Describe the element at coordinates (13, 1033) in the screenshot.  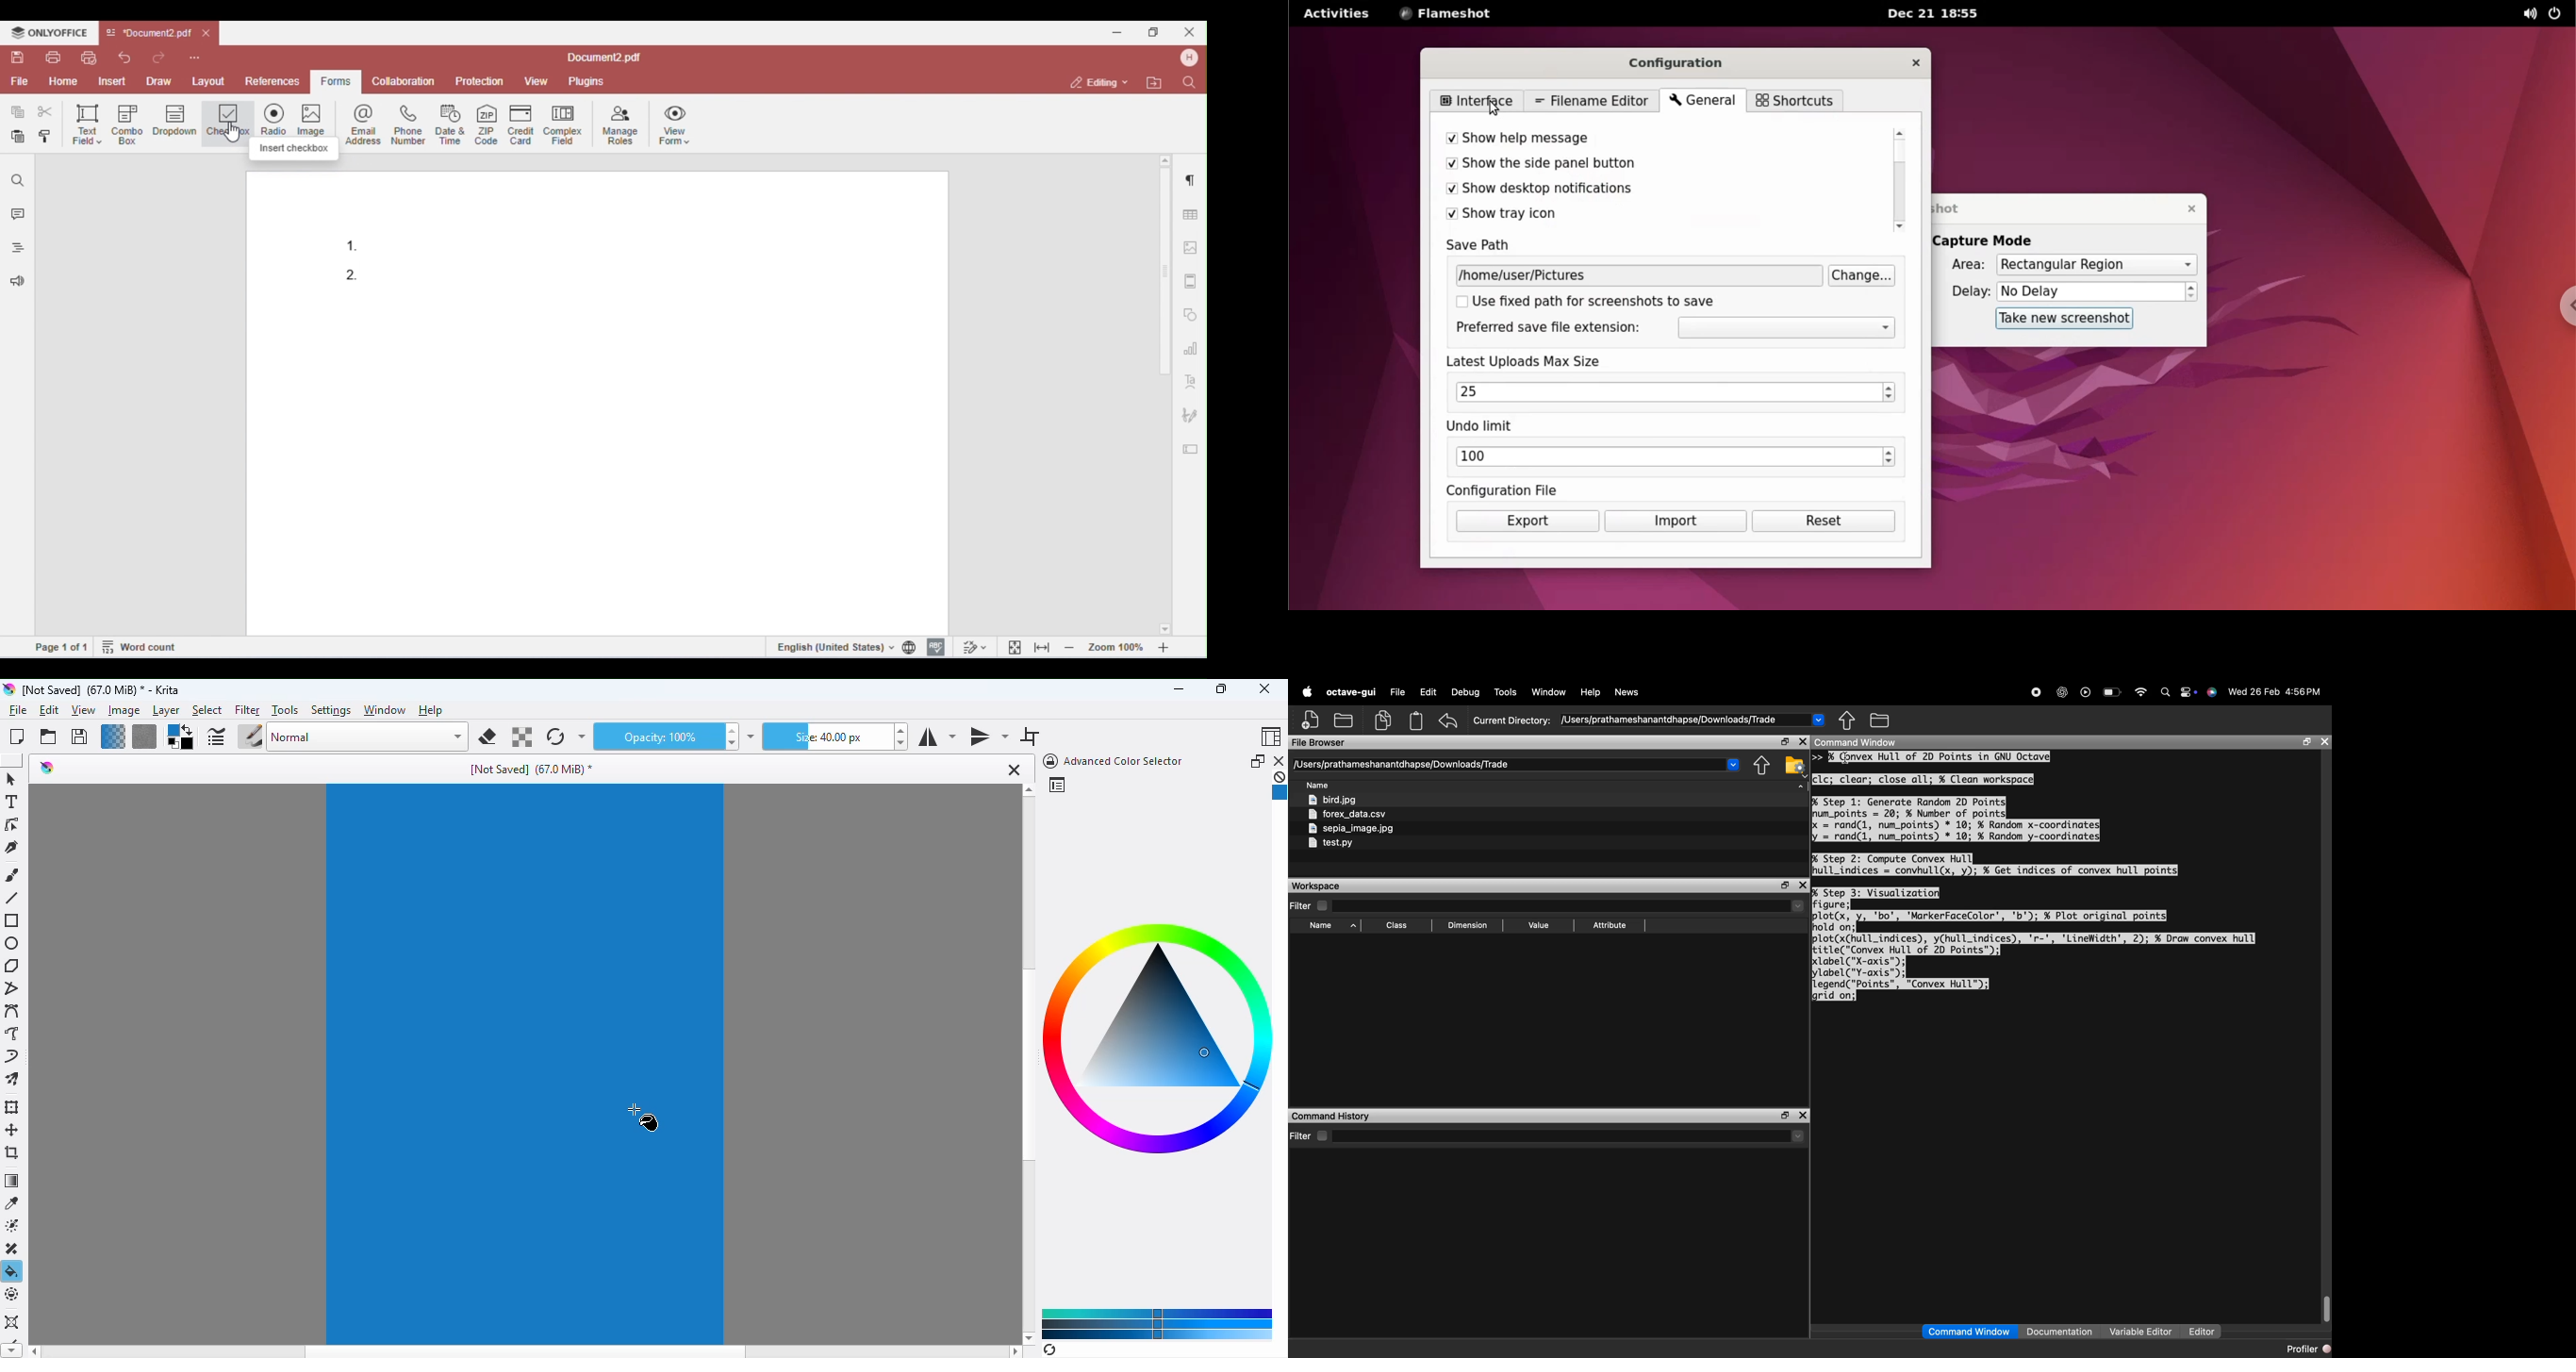
I see `freehand path tool` at that location.